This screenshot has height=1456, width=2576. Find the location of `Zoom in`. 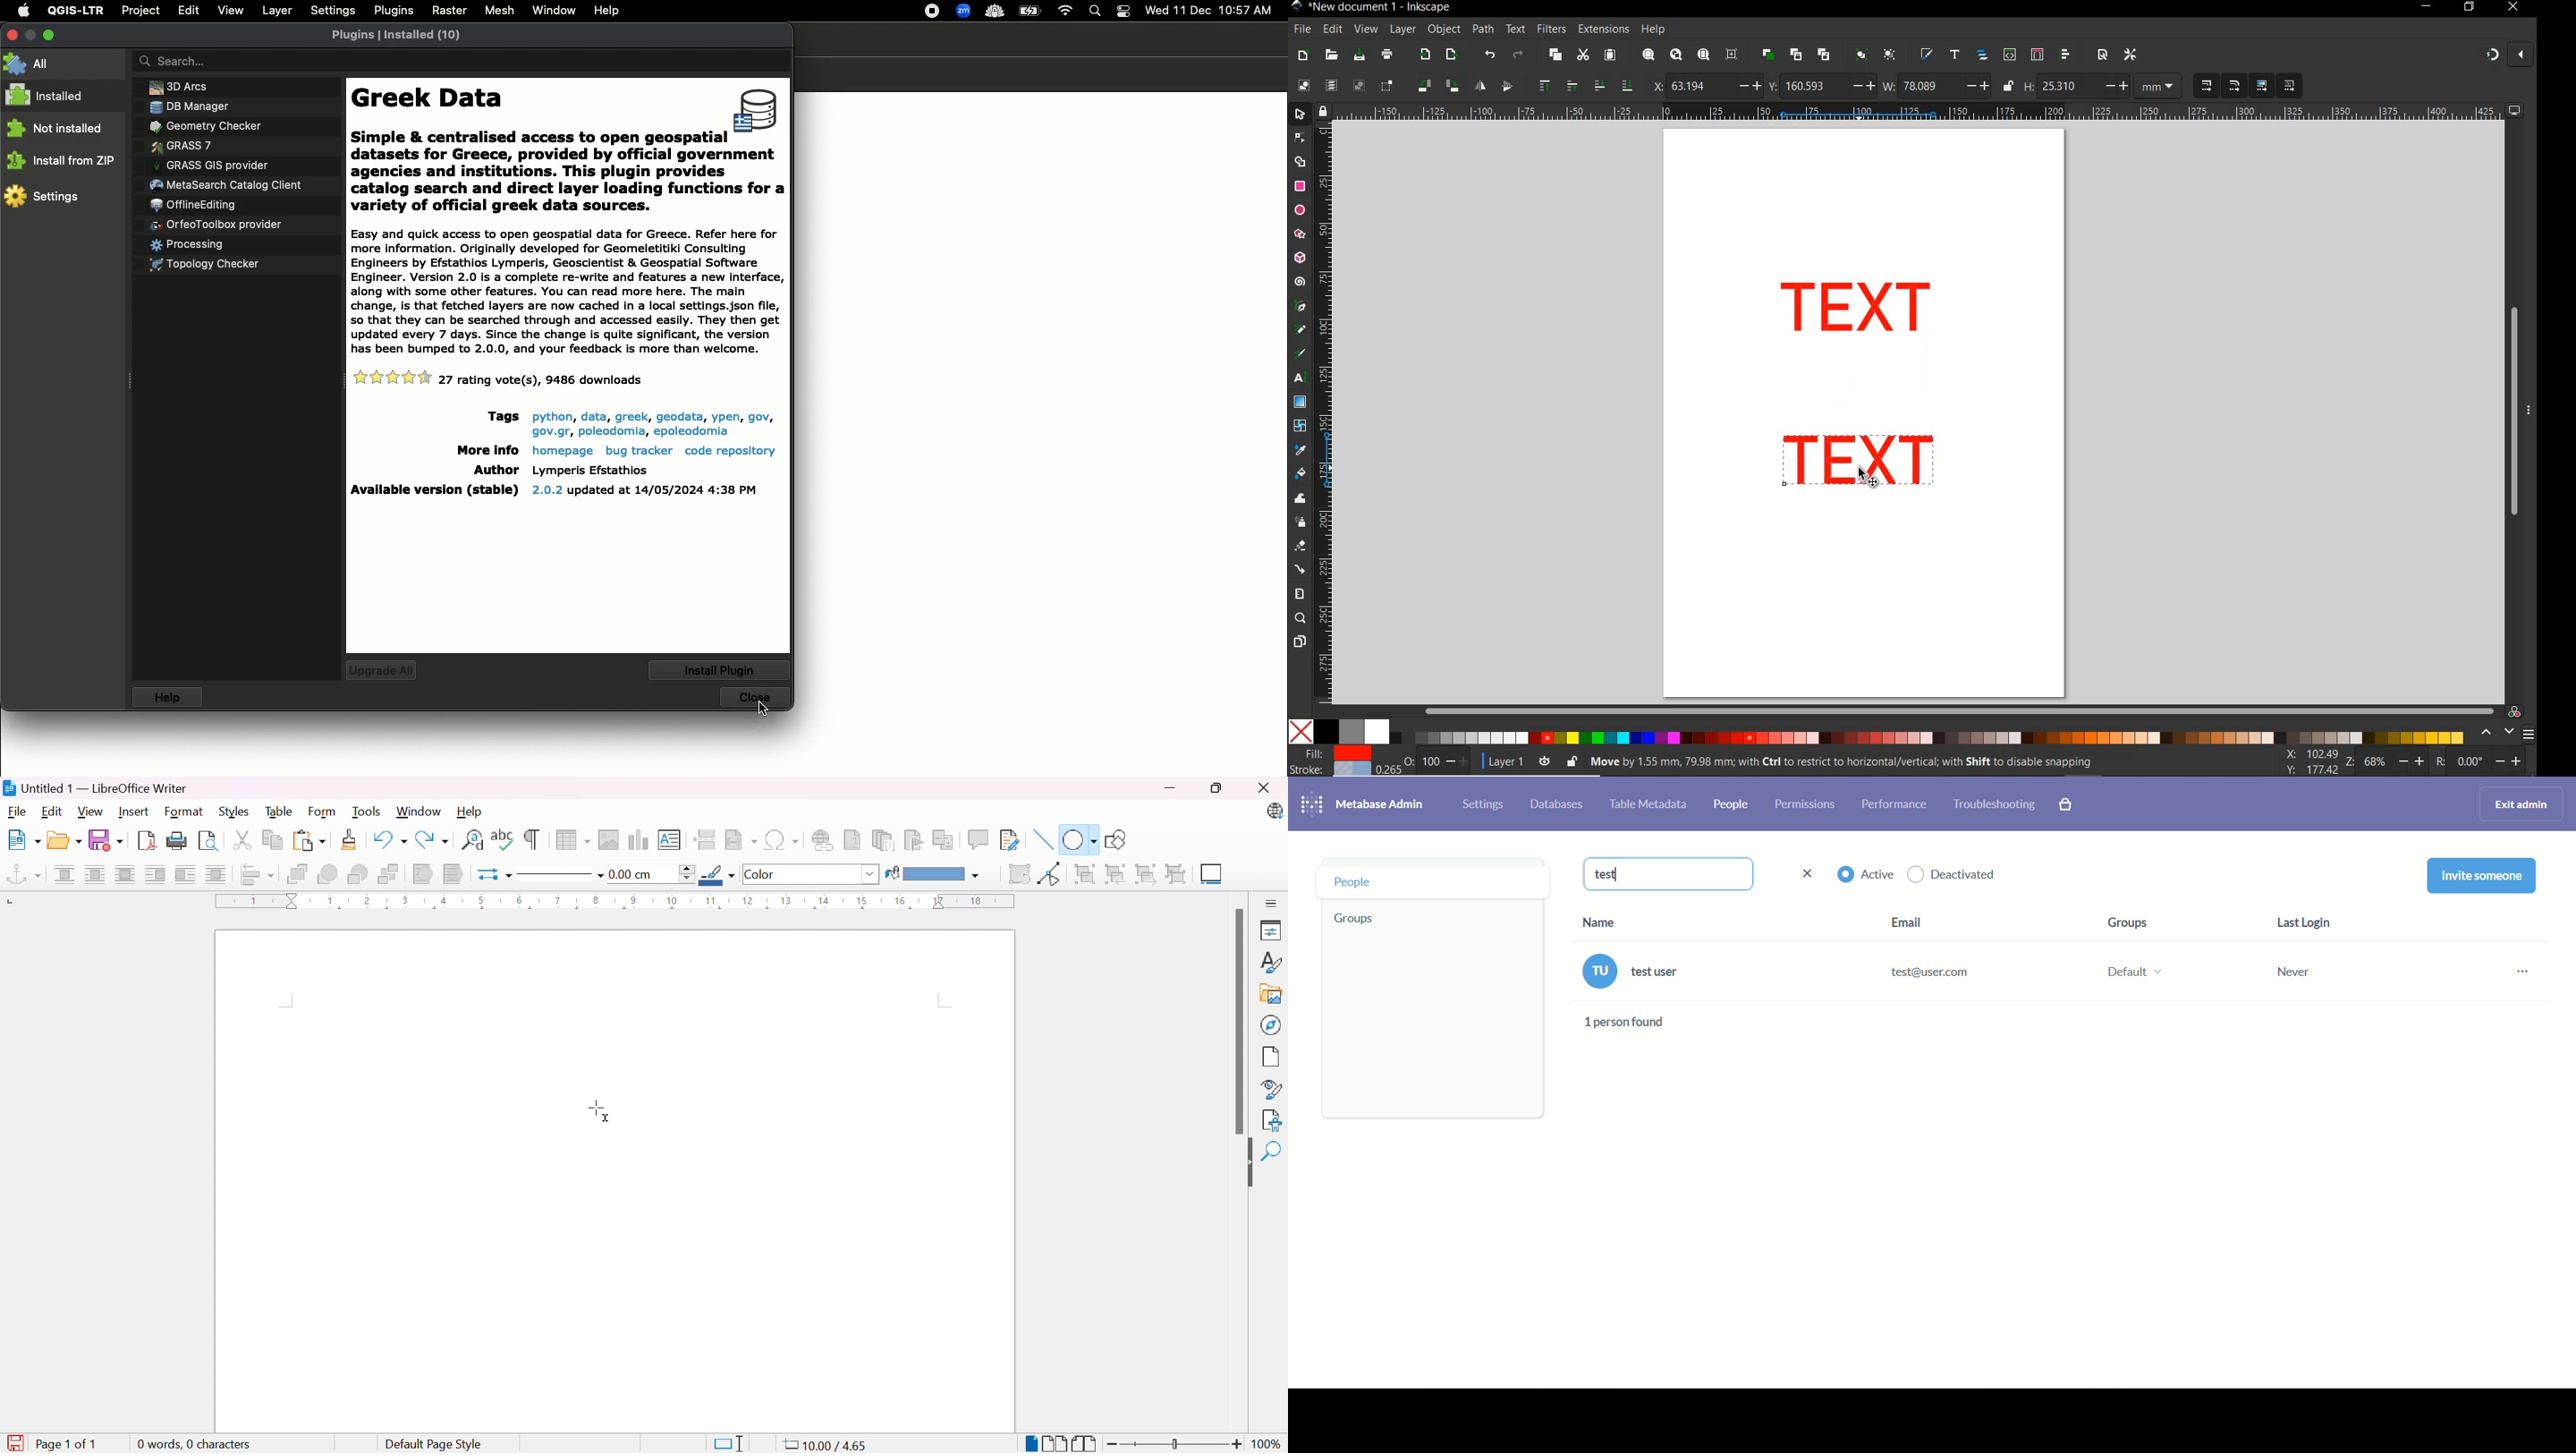

Zoom in is located at coordinates (1239, 1444).